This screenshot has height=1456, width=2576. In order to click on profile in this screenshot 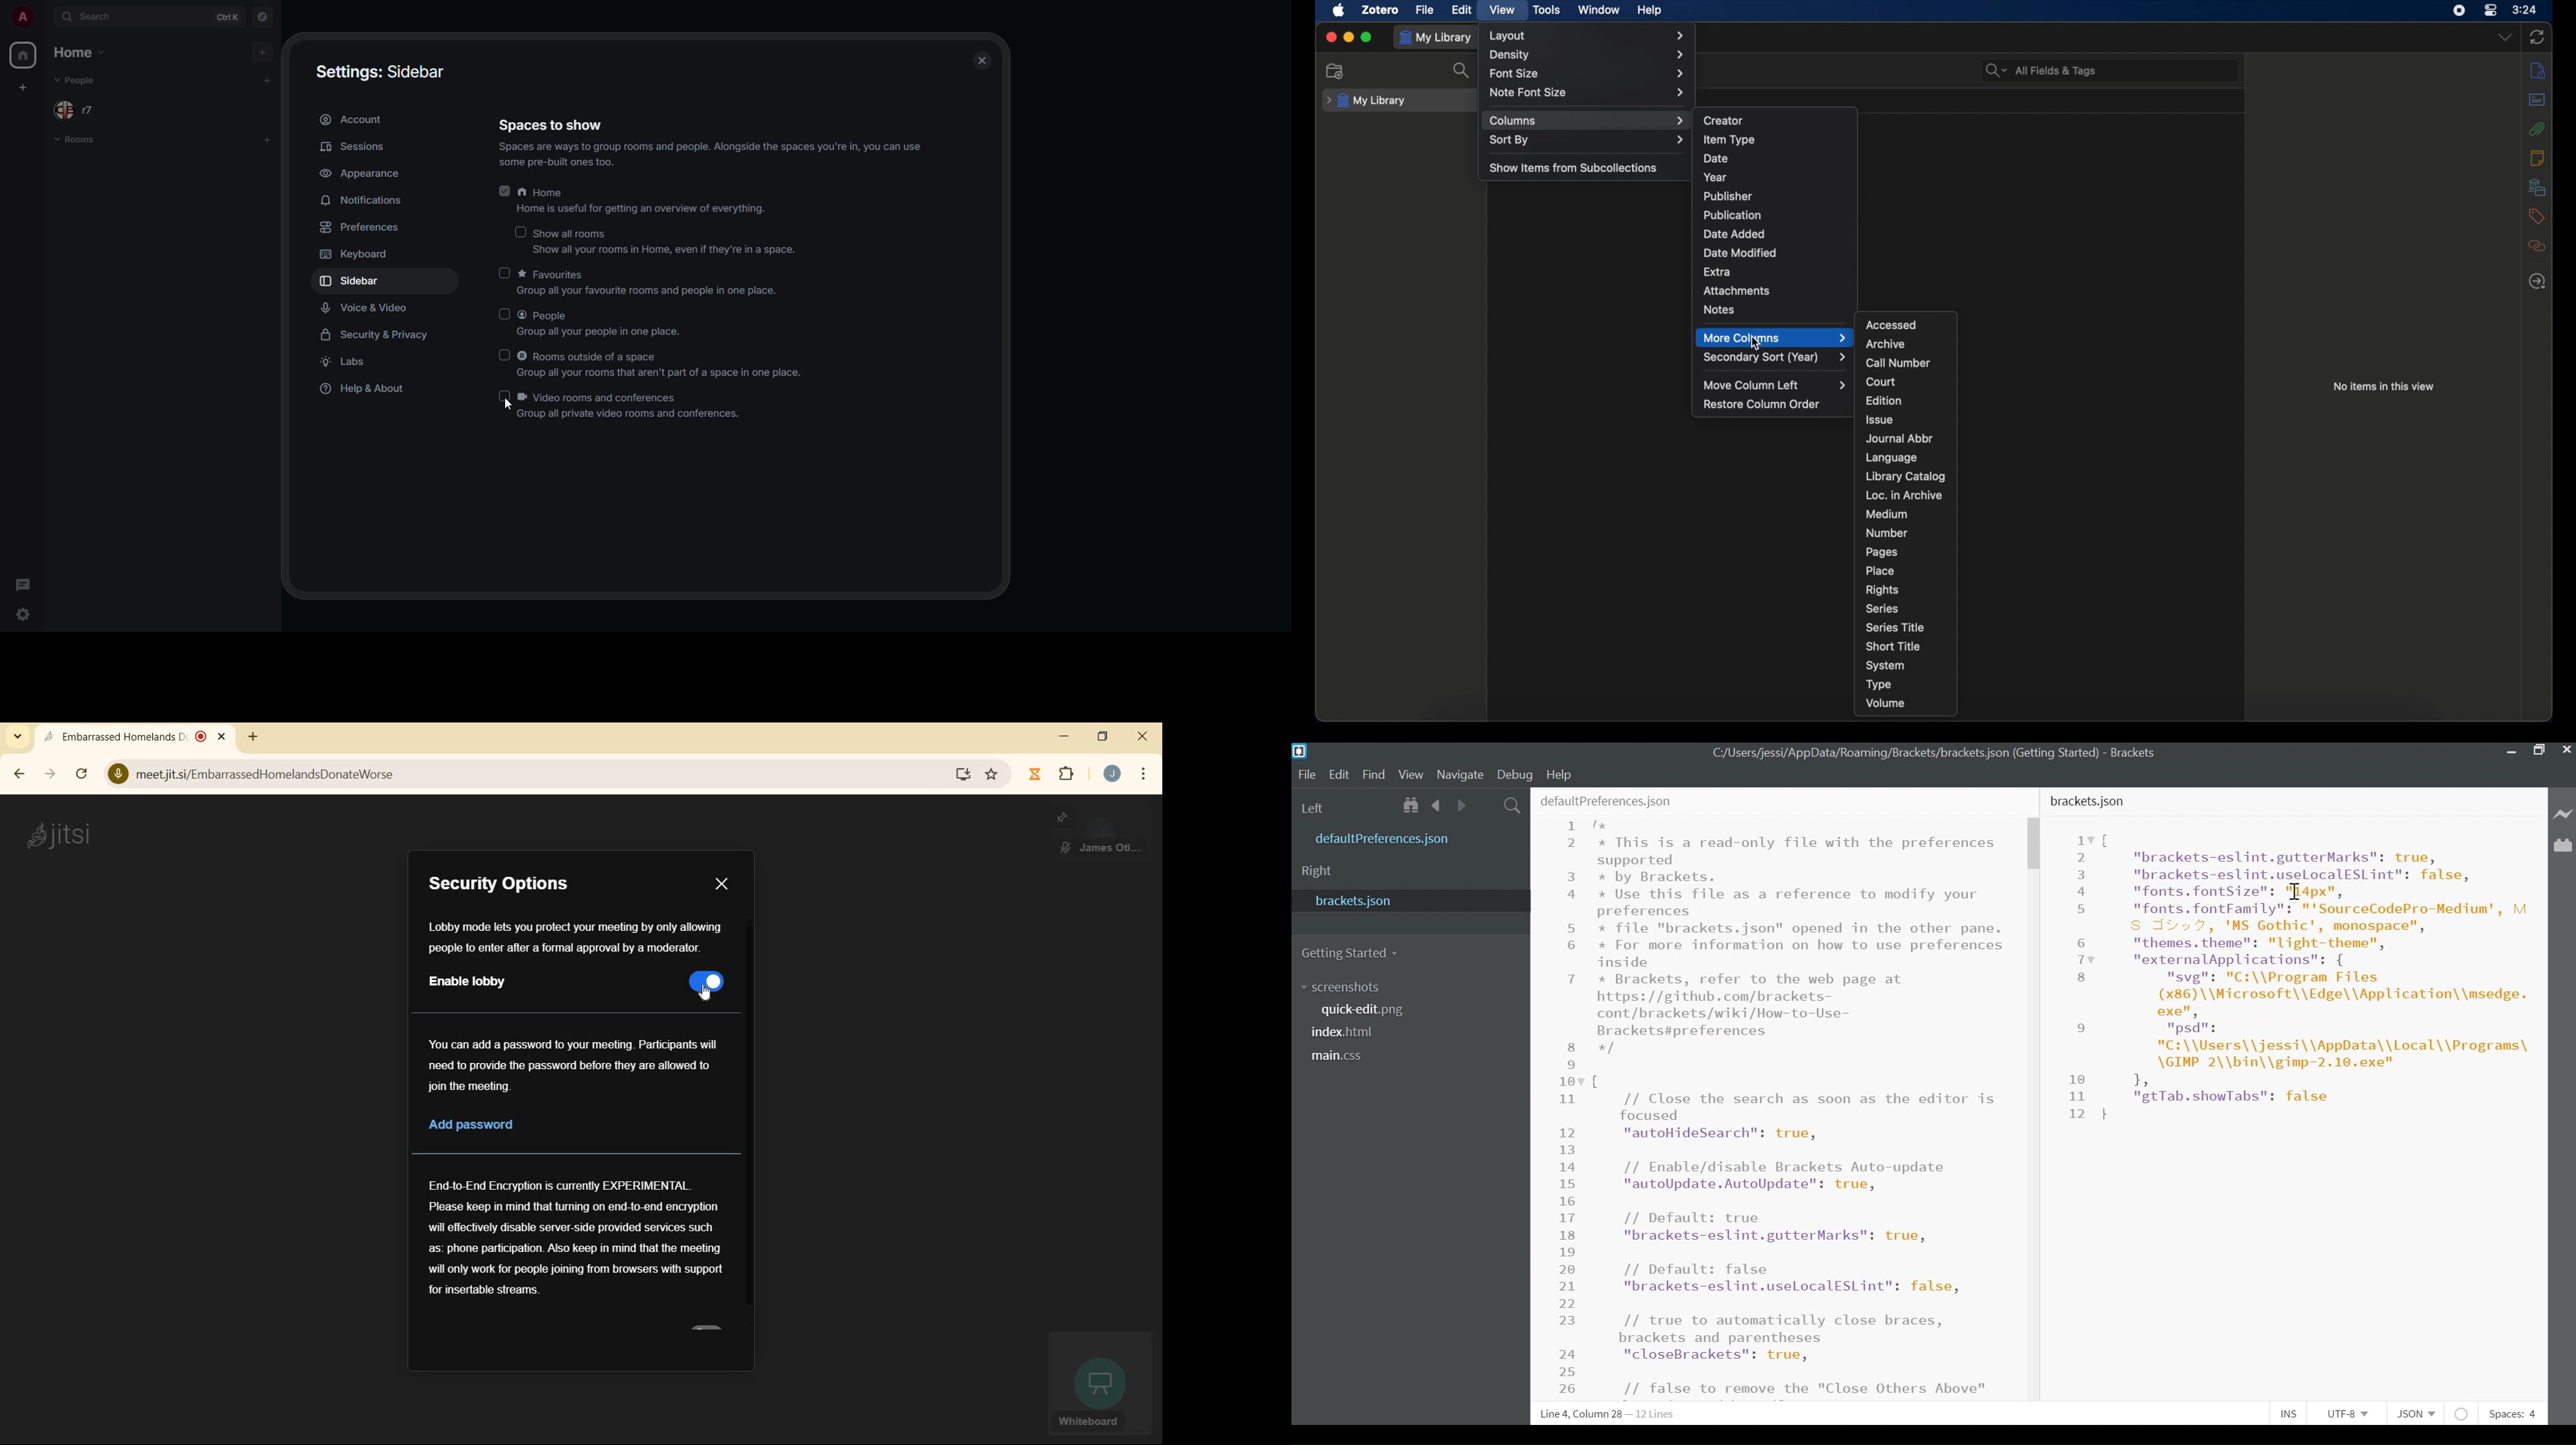, I will do `click(22, 16)`.